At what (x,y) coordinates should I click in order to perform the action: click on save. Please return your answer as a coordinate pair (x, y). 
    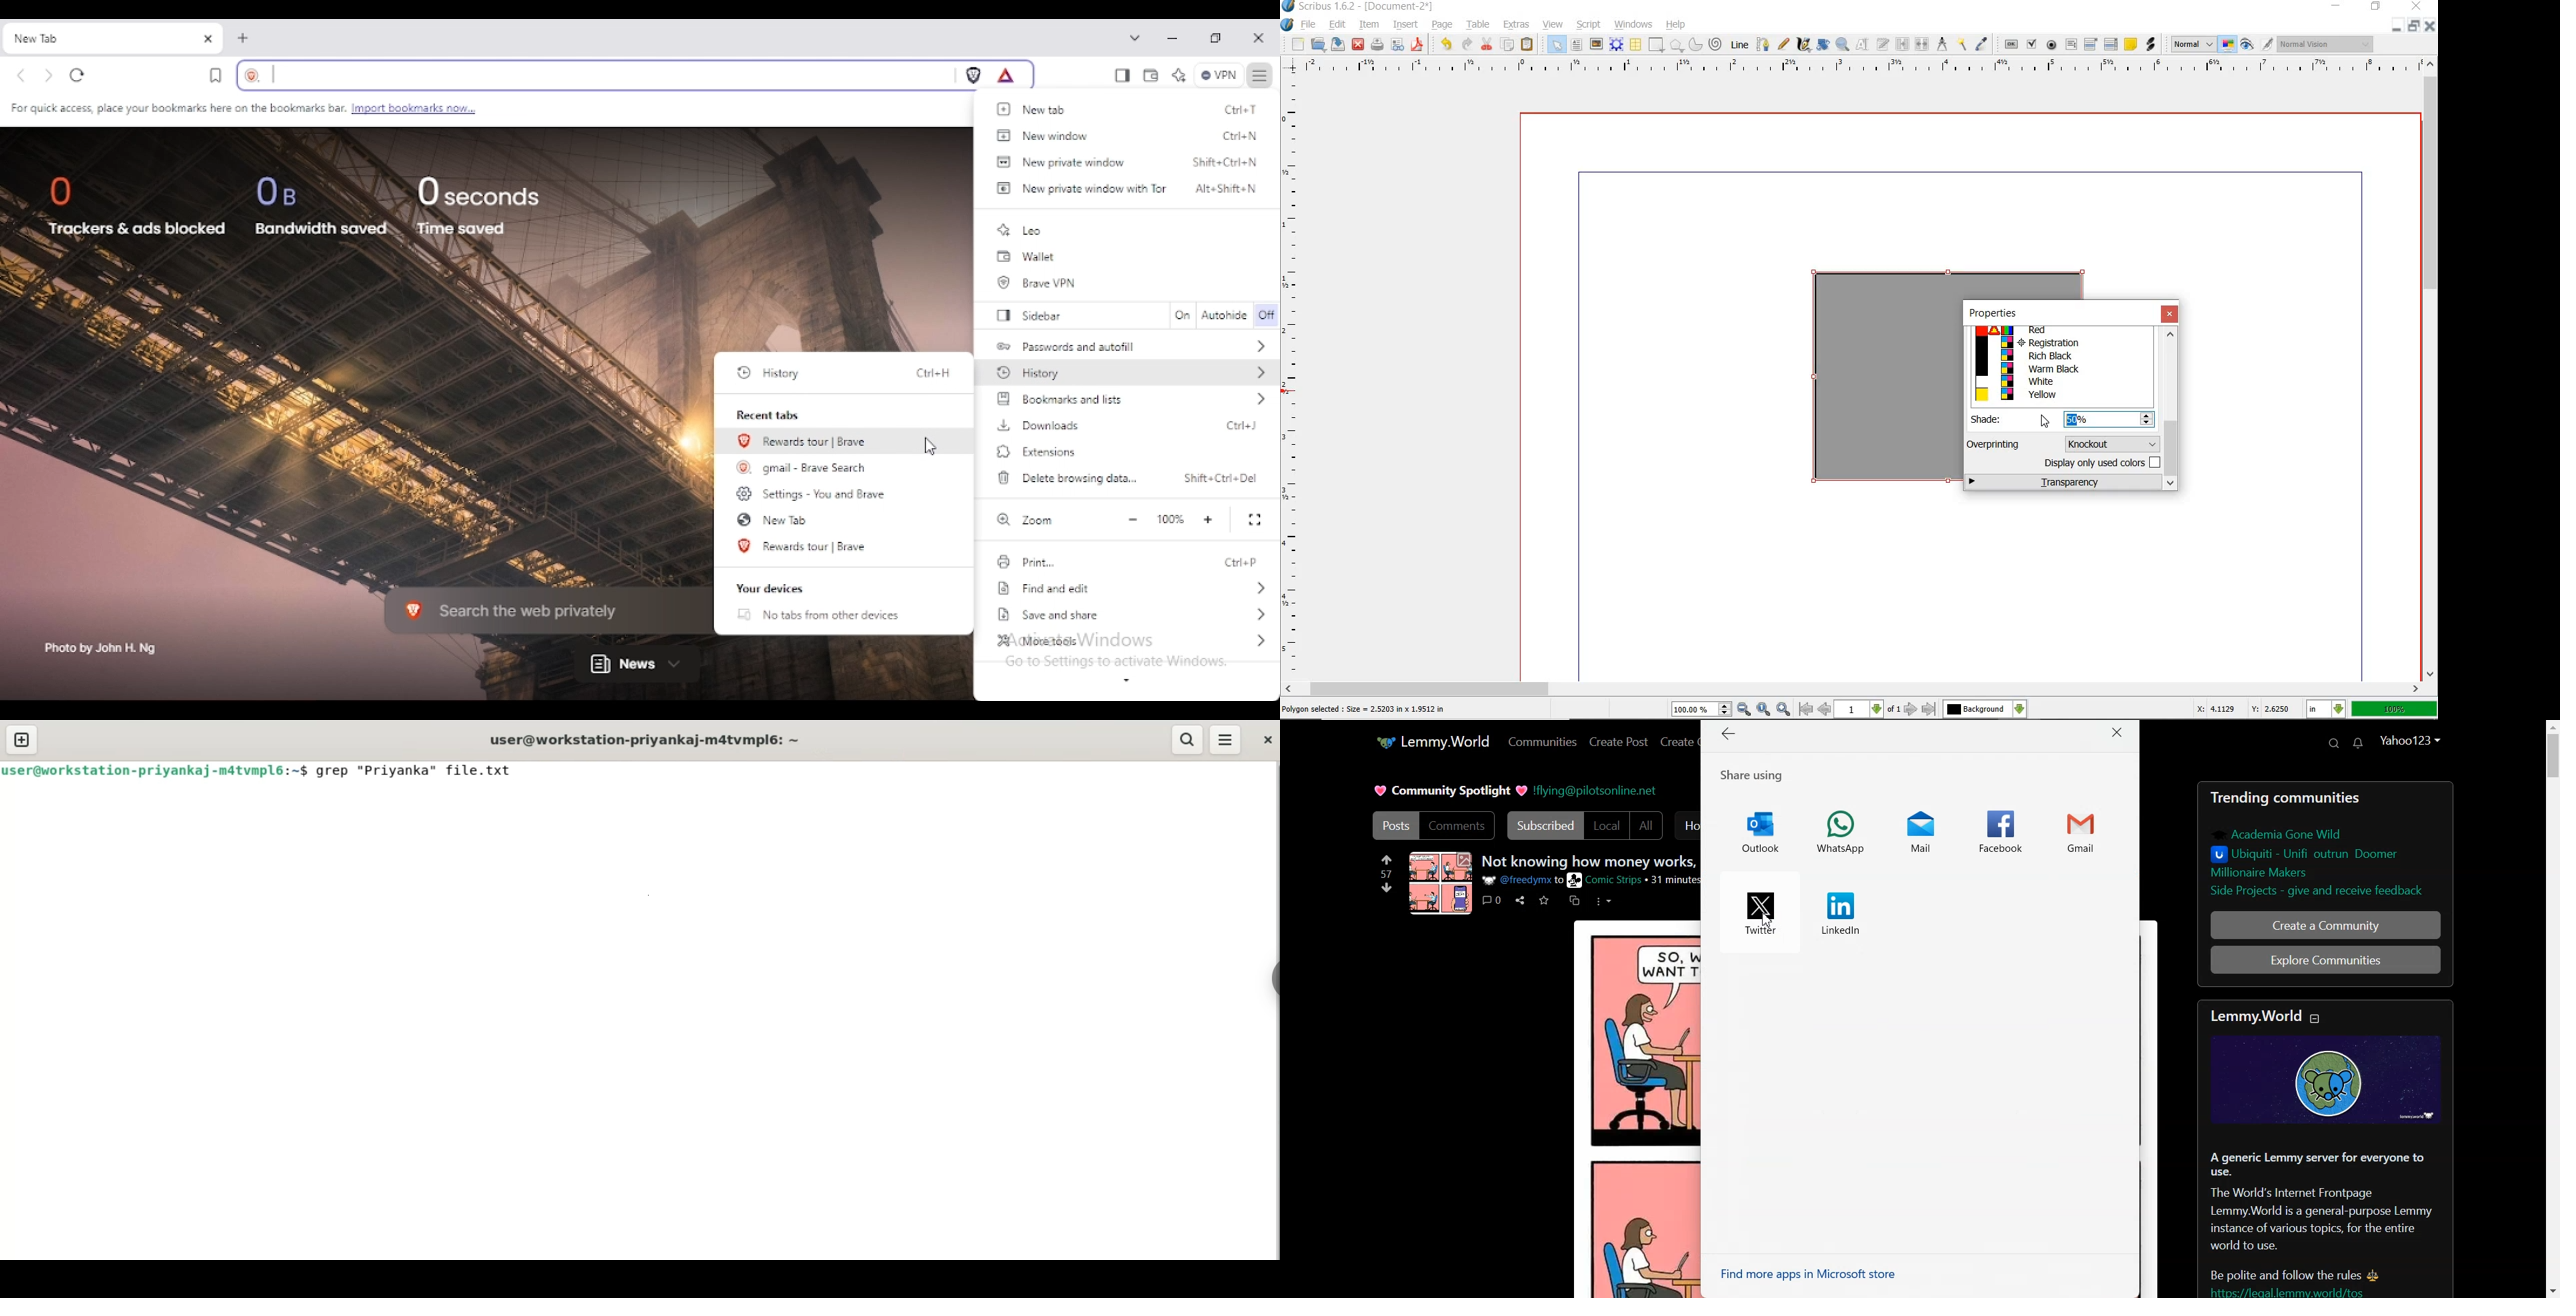
    Looking at the image, I should click on (1337, 46).